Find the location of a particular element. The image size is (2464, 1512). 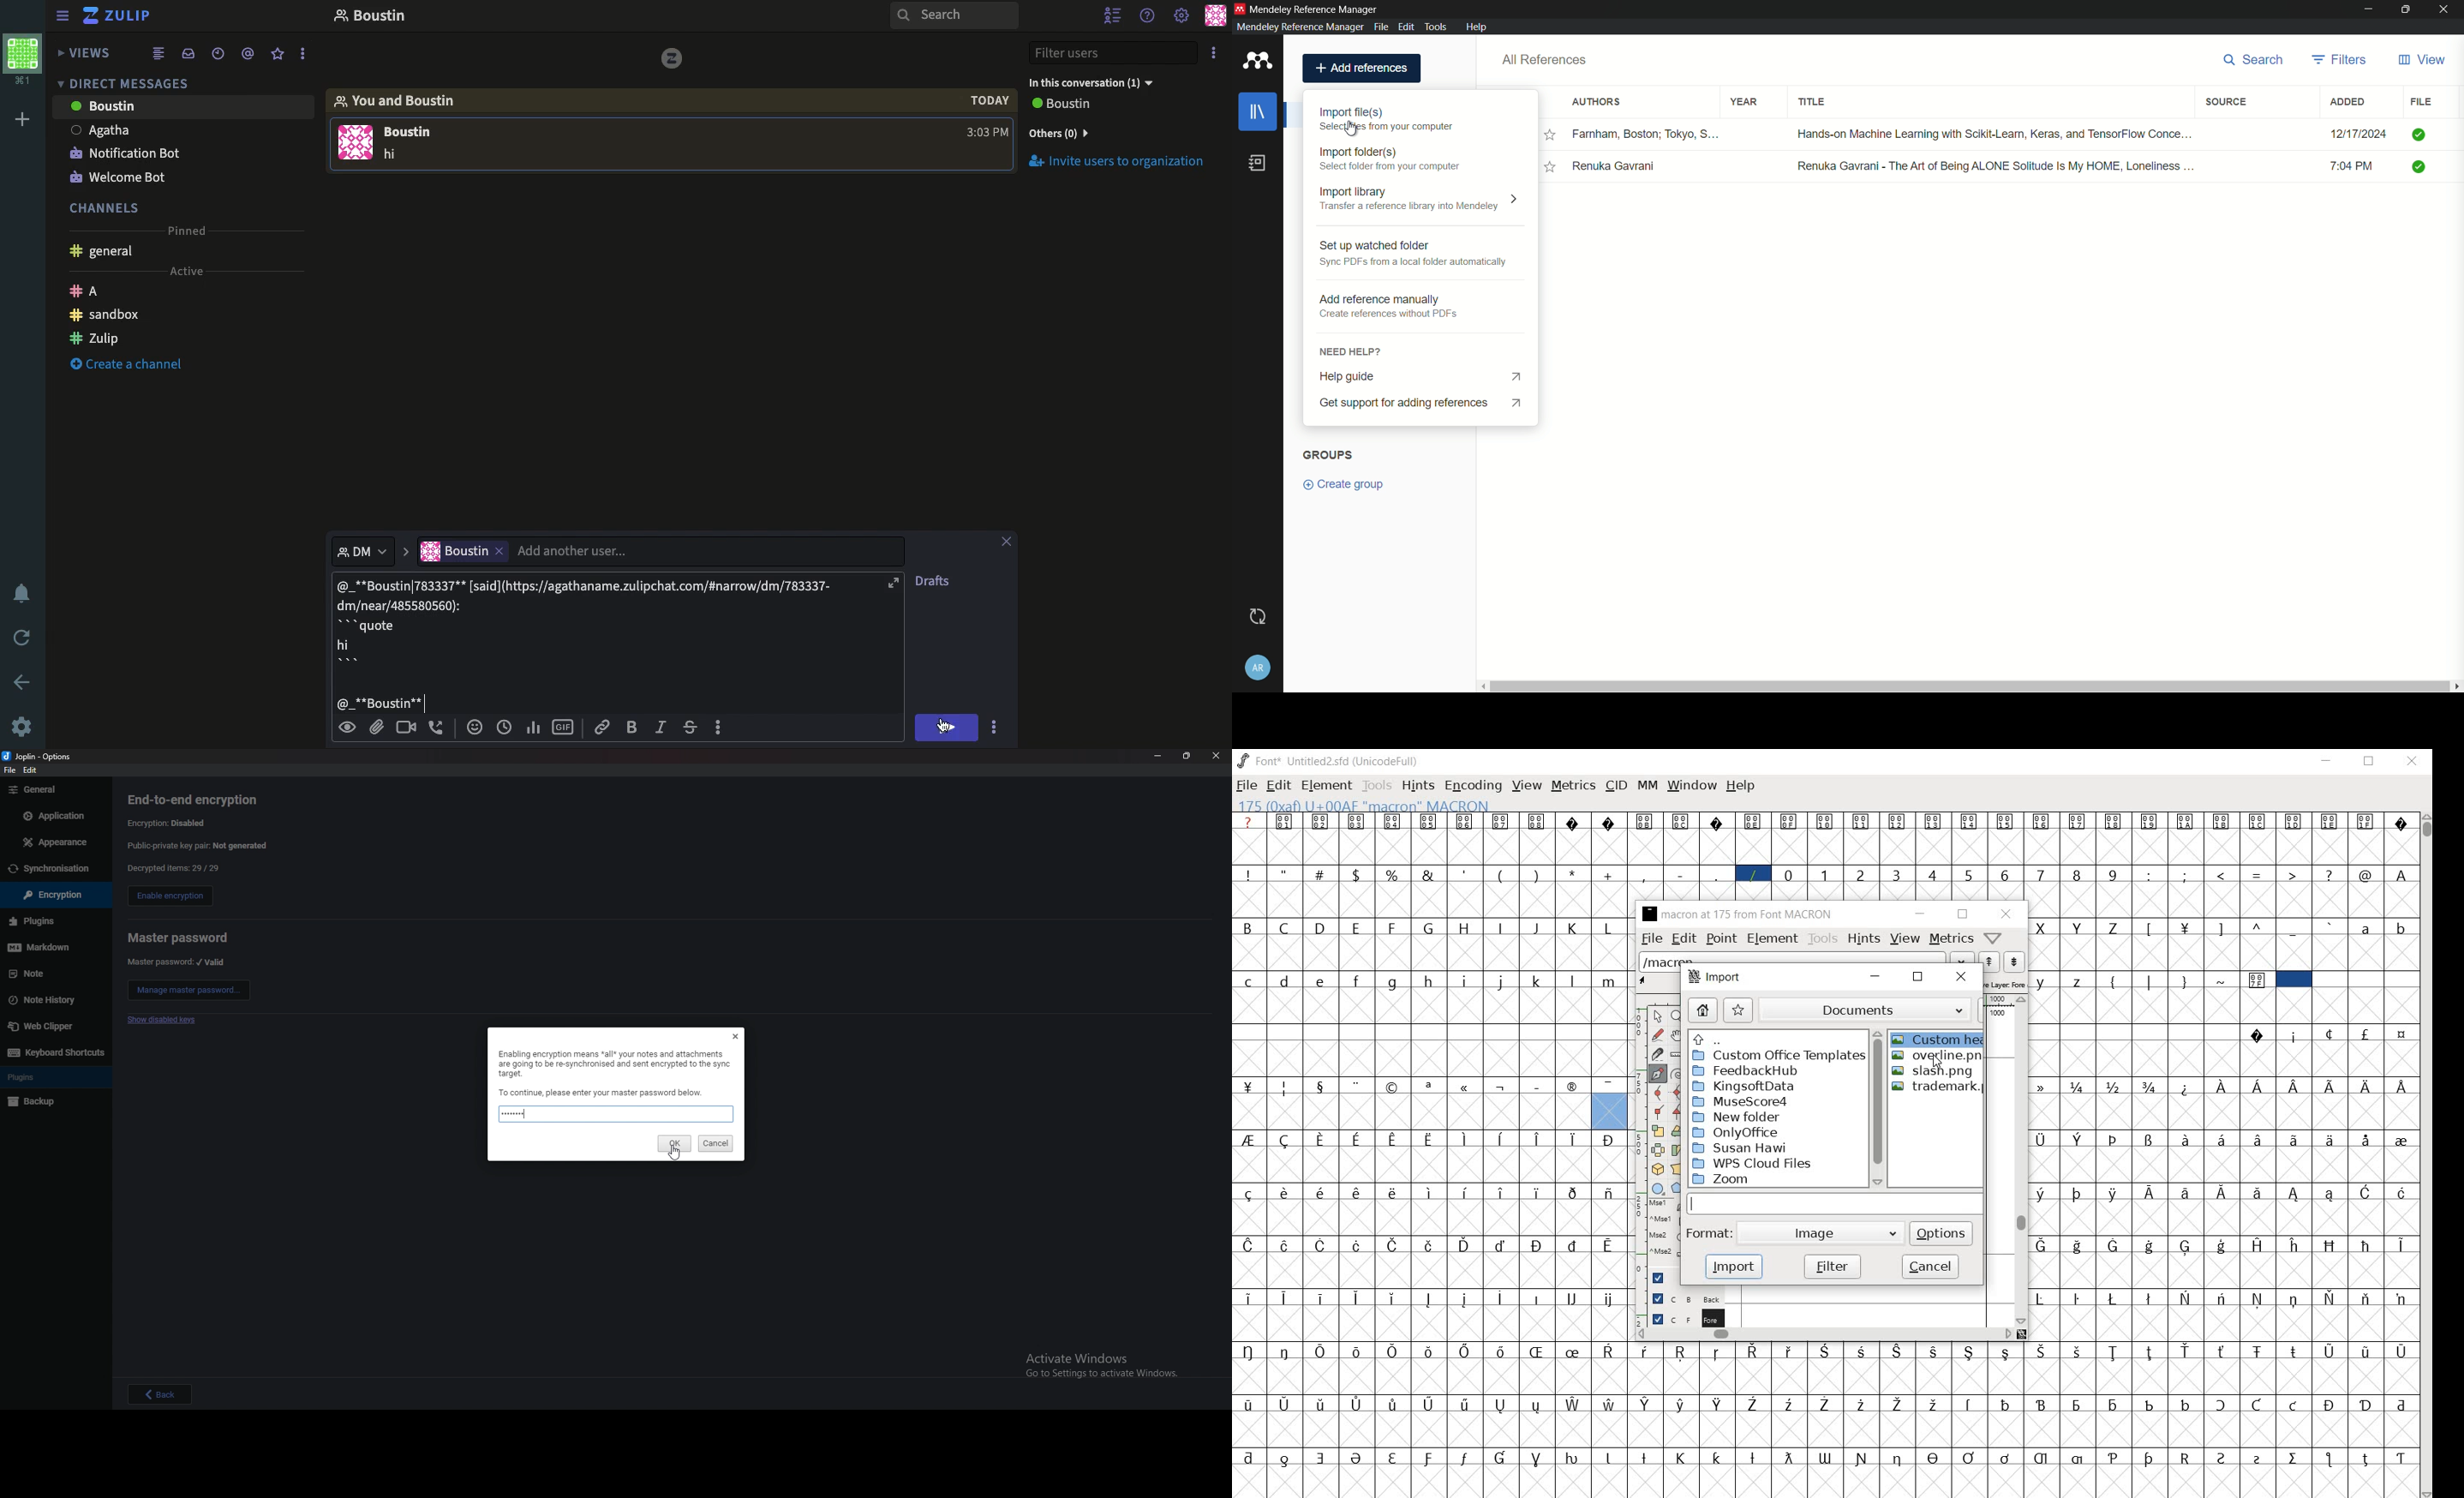

Thread name is located at coordinates (369, 18).